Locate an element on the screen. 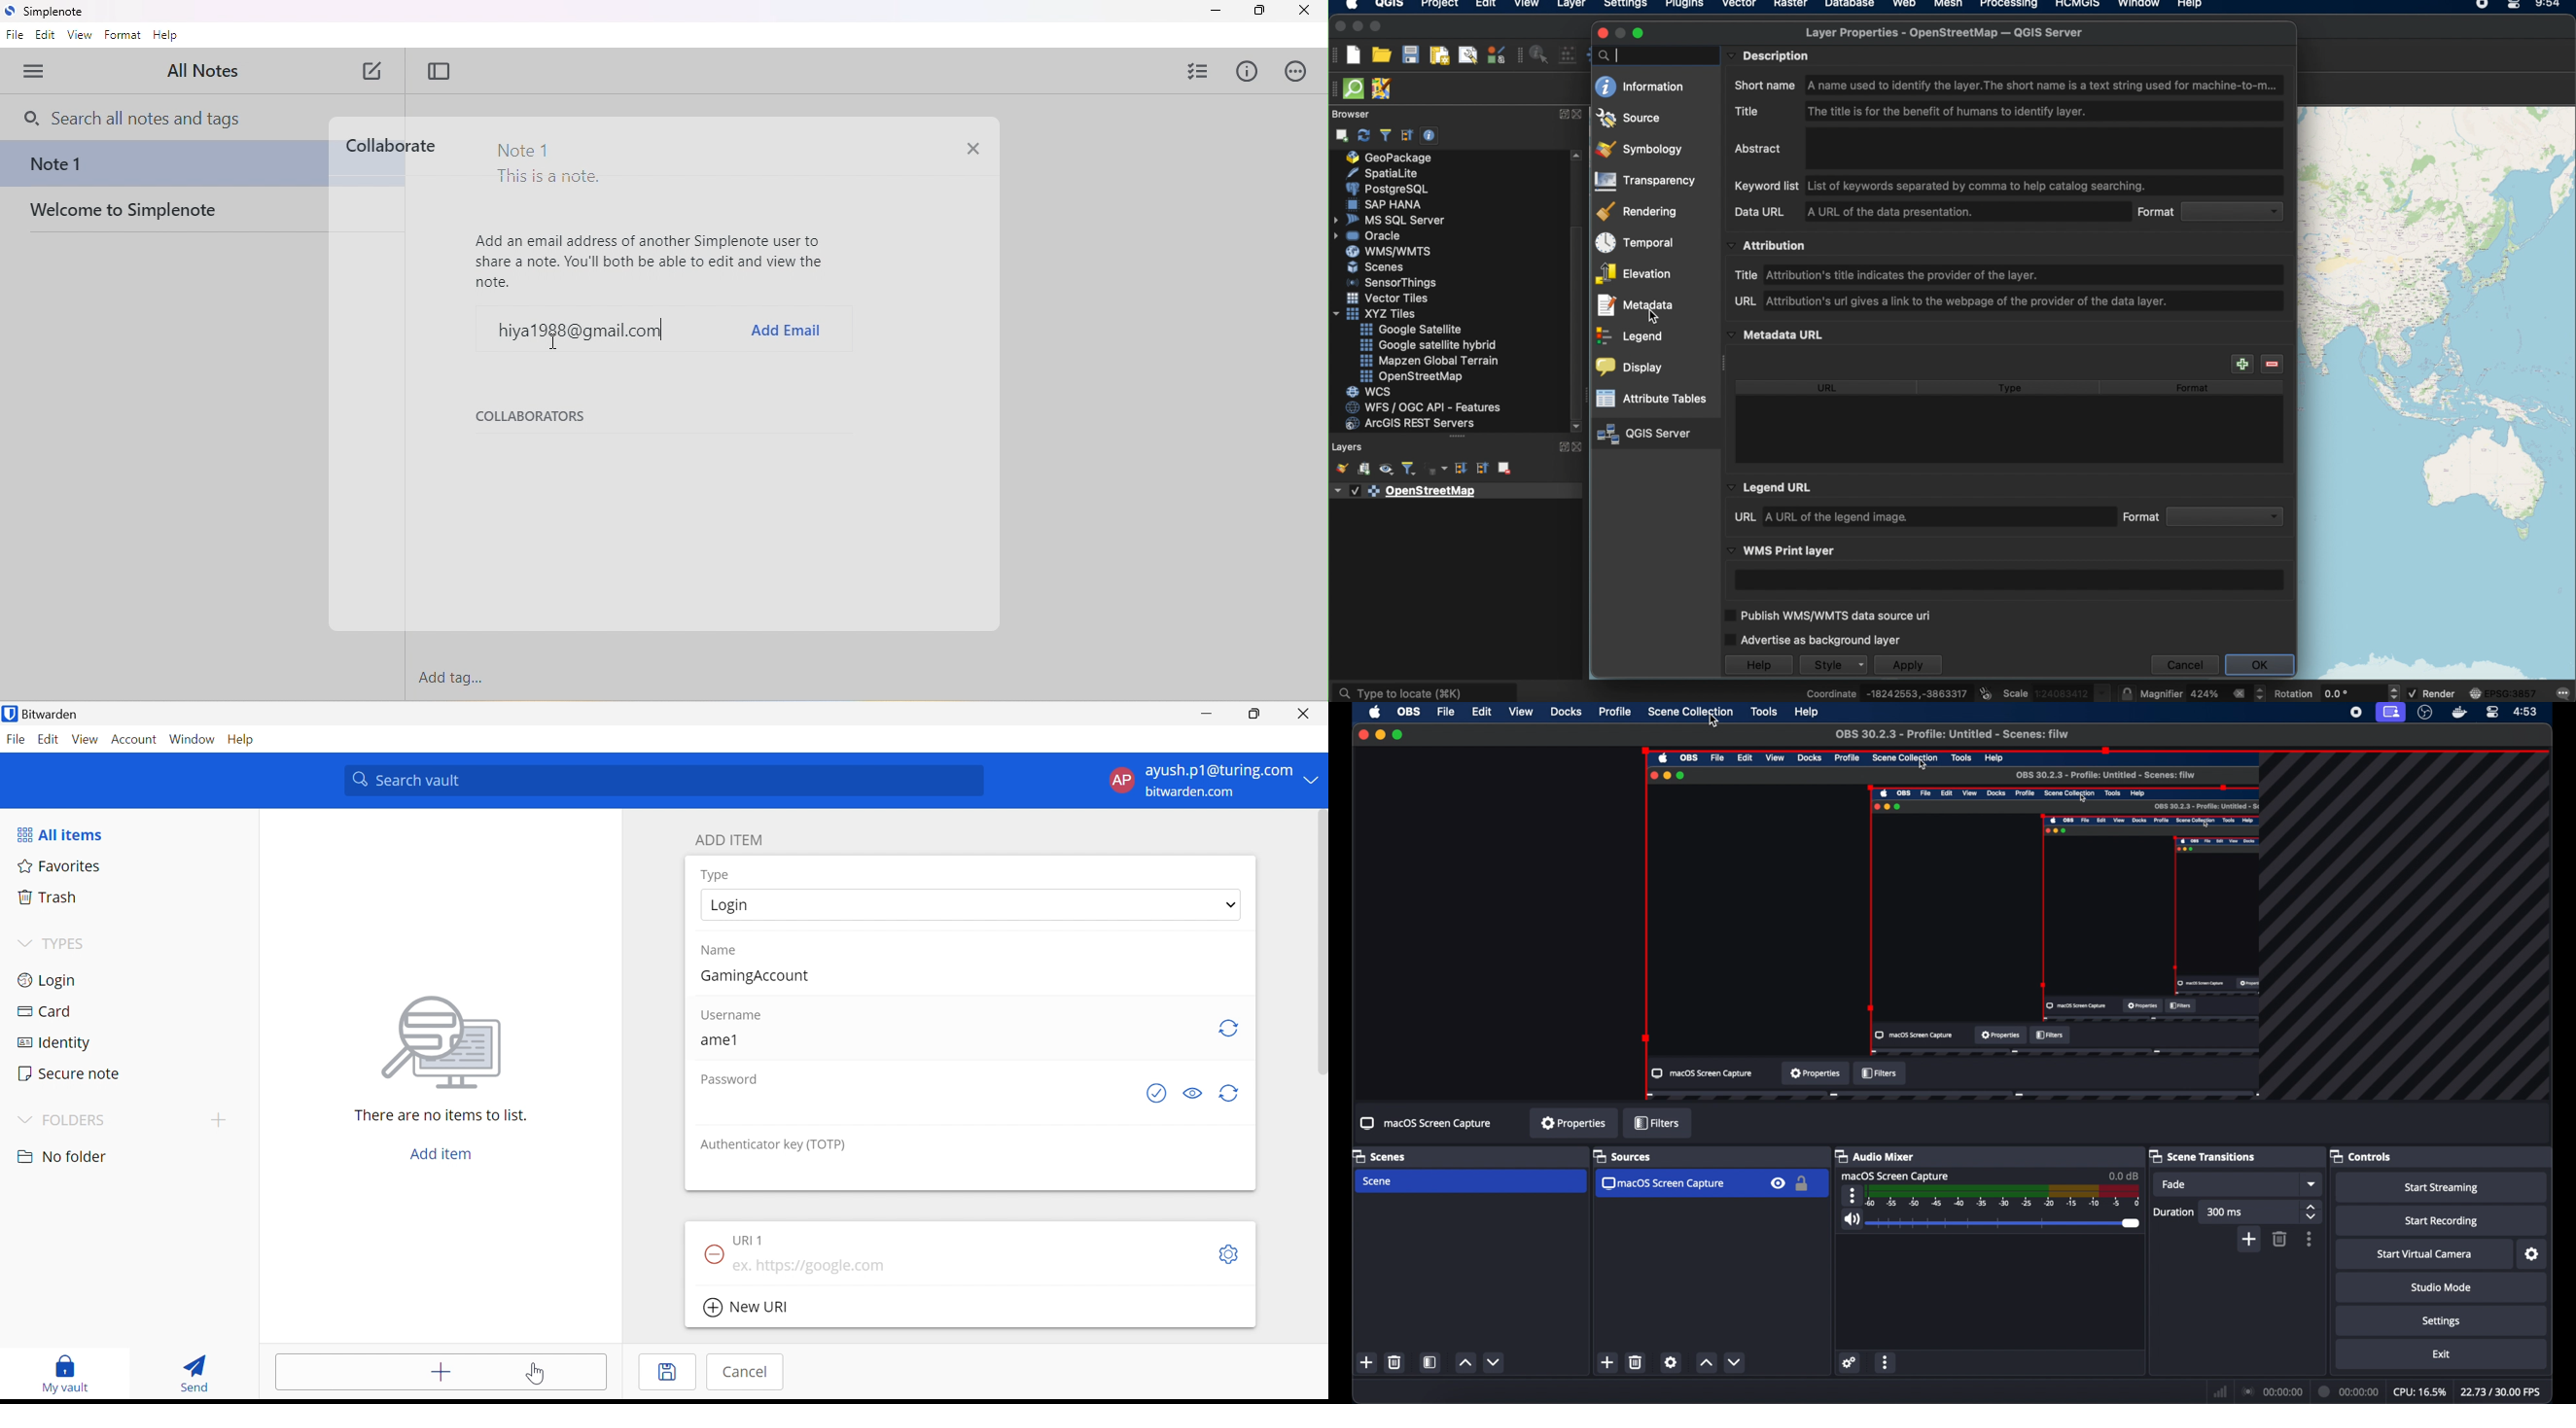 Image resolution: width=2576 pixels, height=1428 pixels. All items is located at coordinates (59, 835).